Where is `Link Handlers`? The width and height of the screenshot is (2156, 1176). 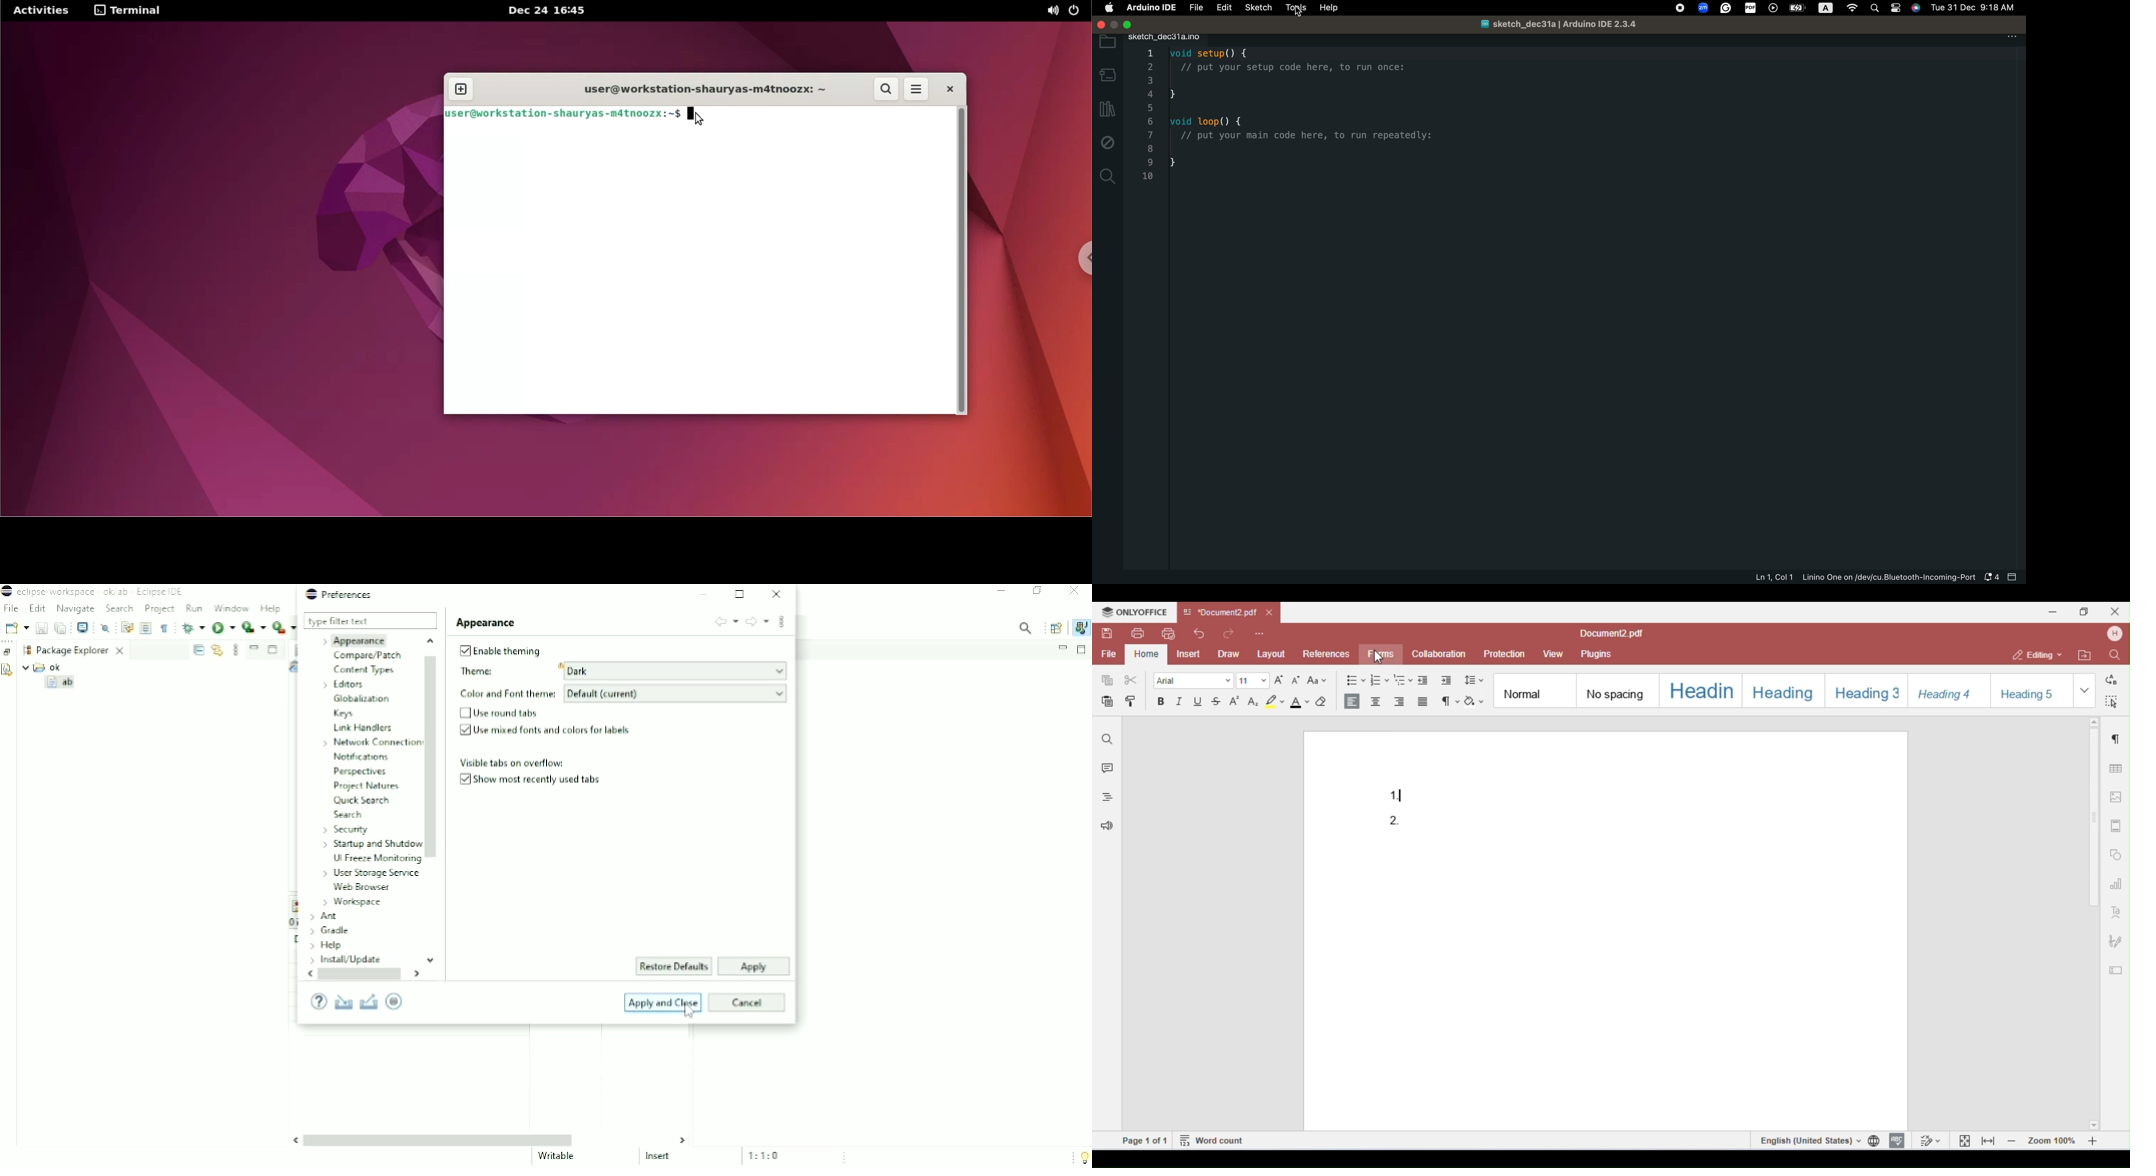
Link Handlers is located at coordinates (363, 727).